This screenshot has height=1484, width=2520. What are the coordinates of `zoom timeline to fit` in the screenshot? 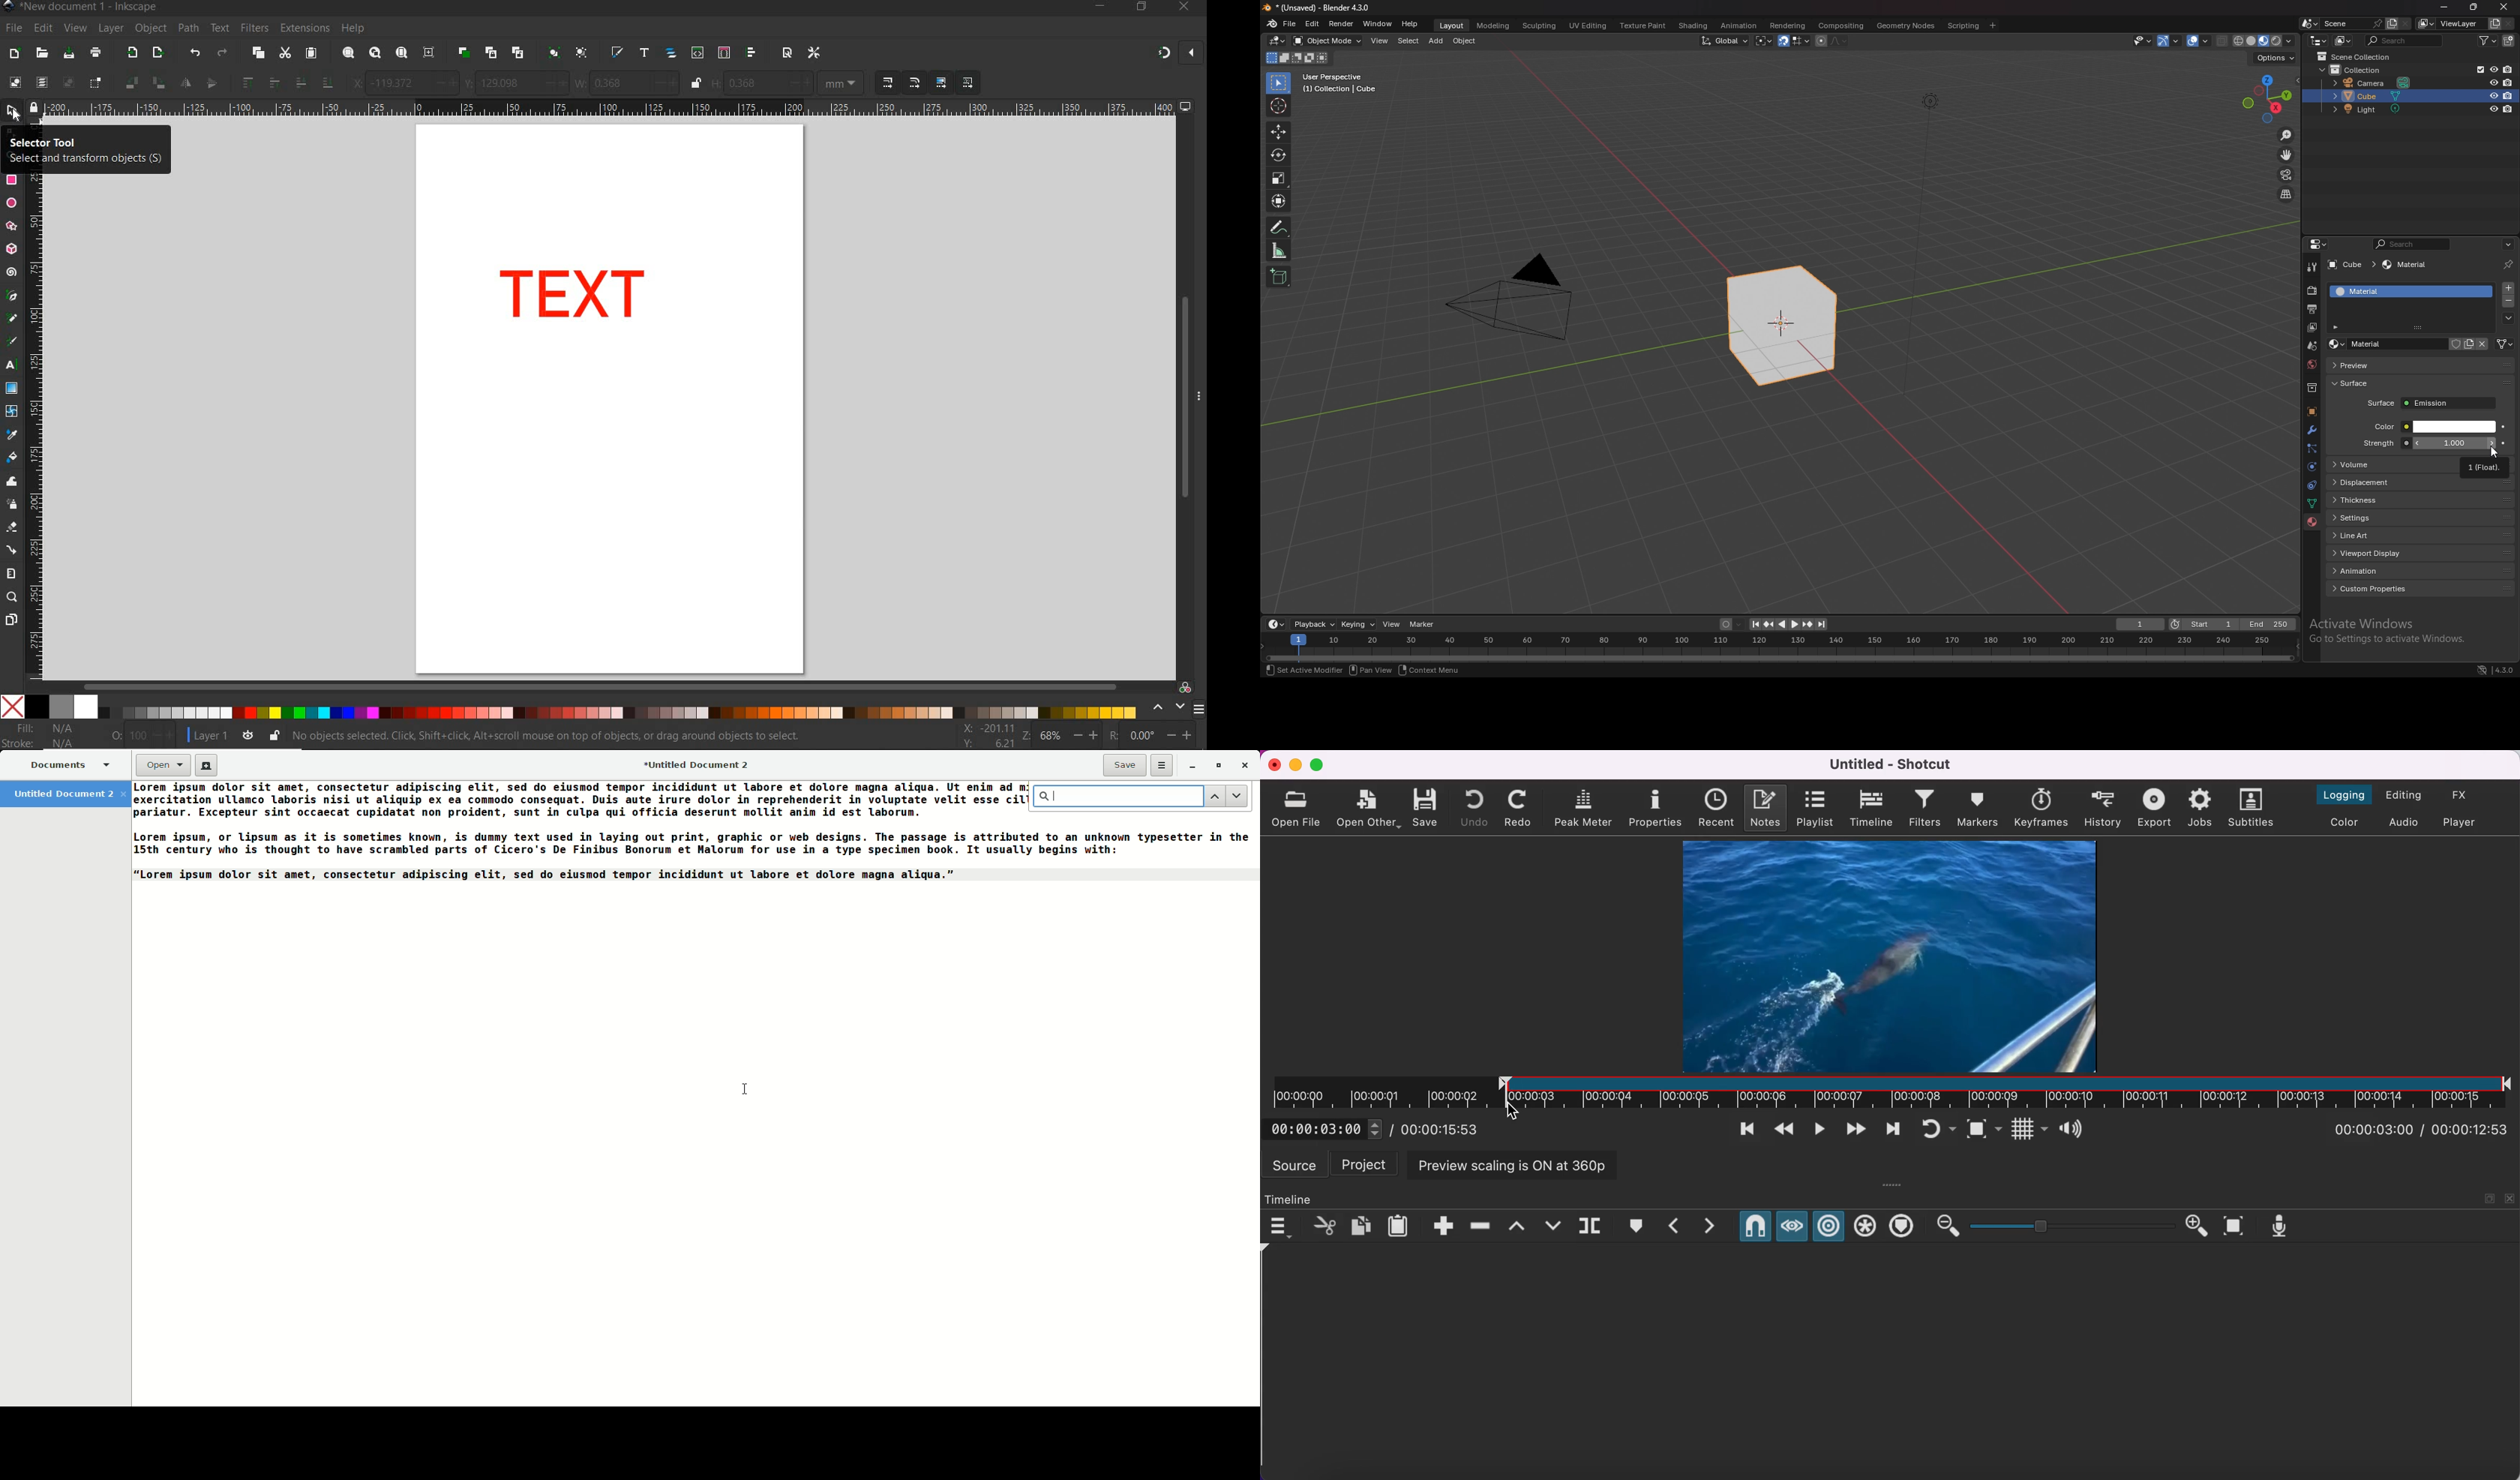 It's located at (2237, 1226).